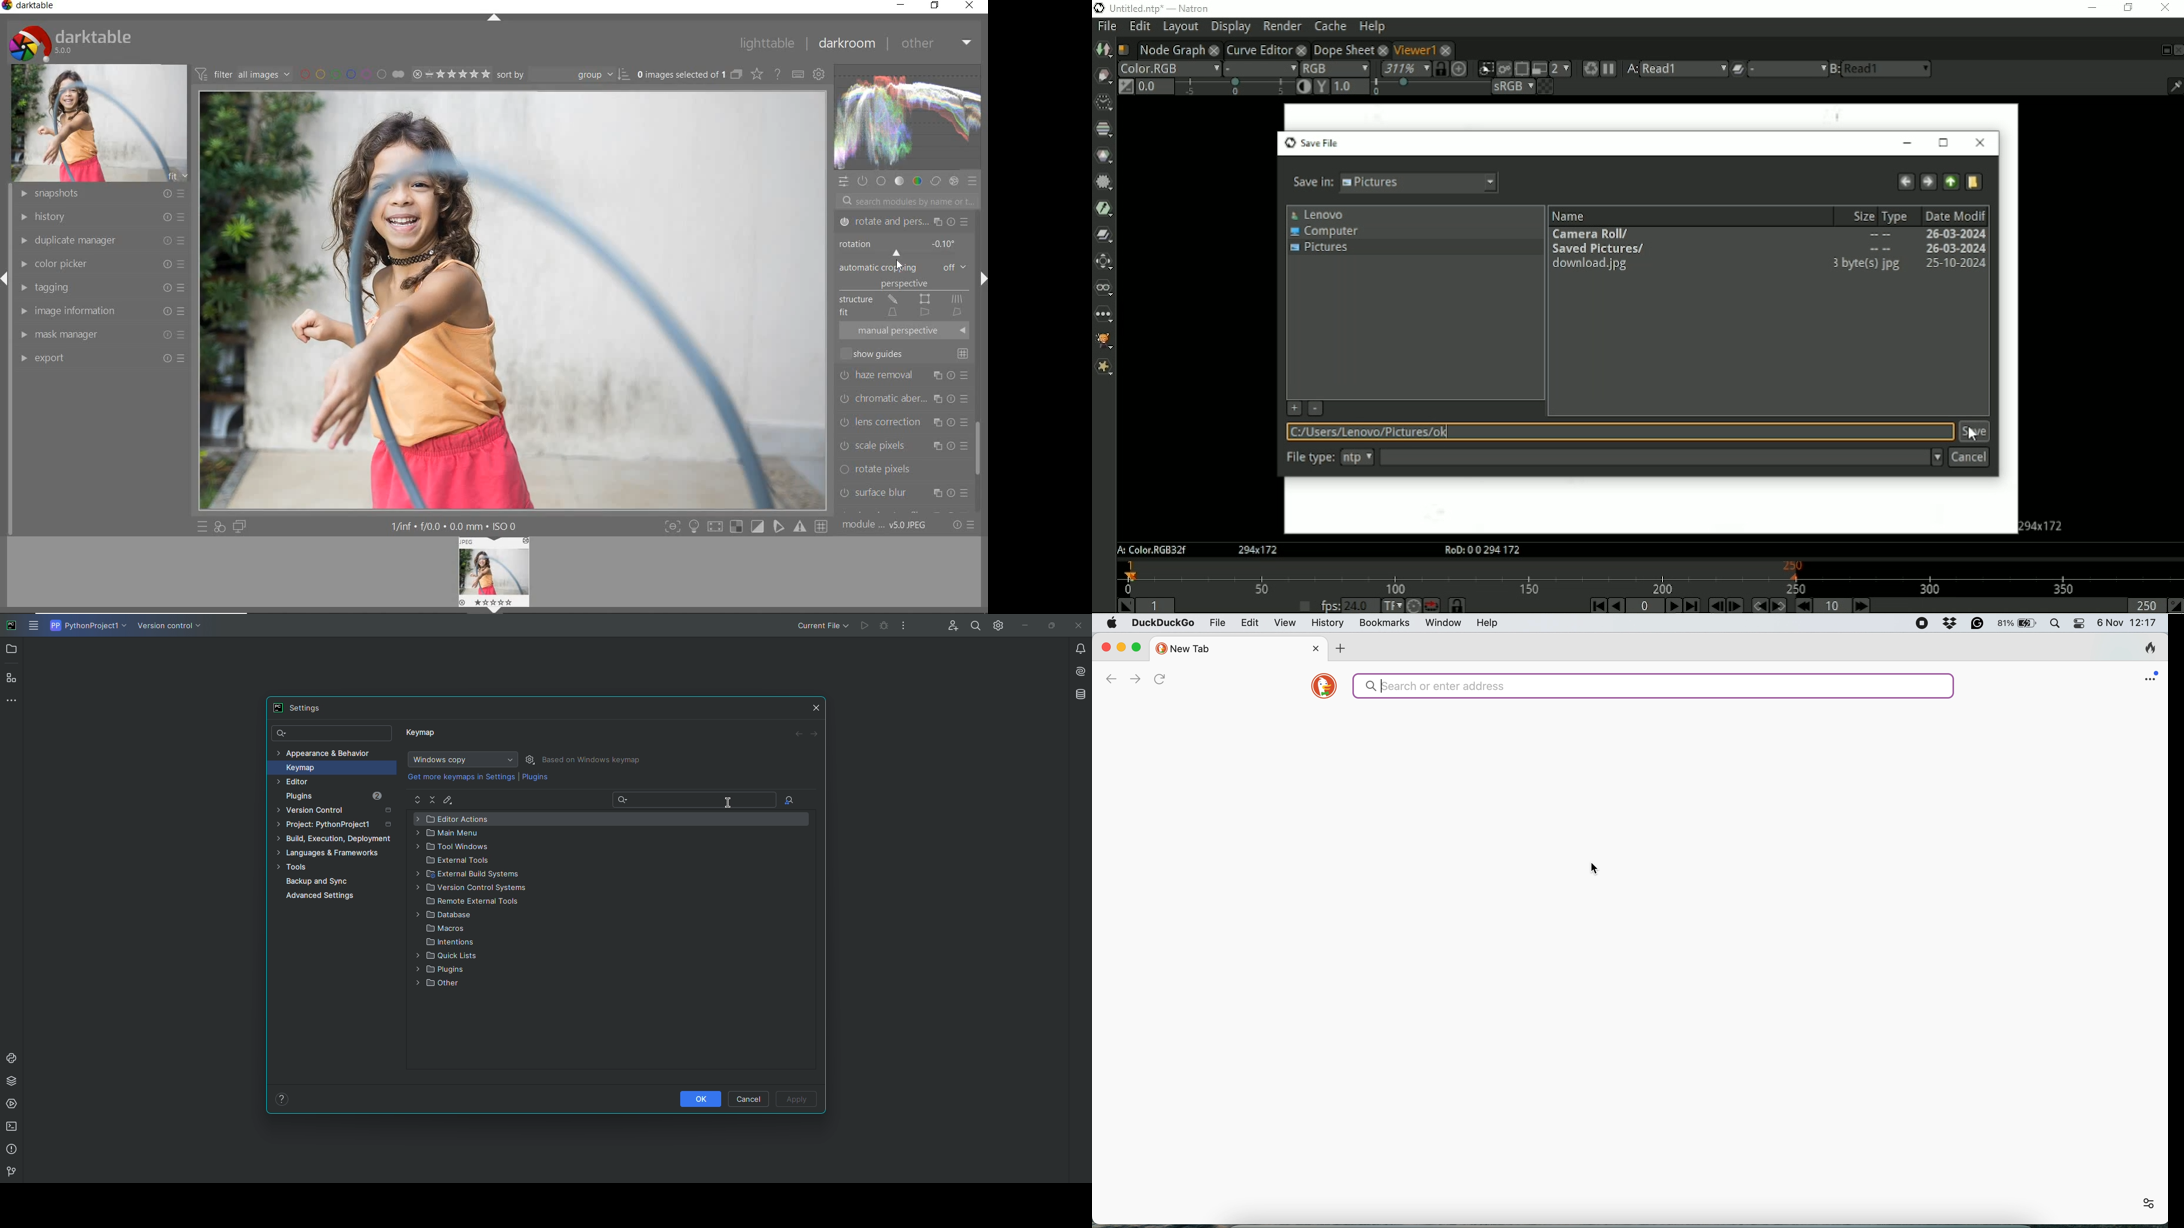  What do you see at coordinates (462, 777) in the screenshot?
I see `get more keymaps` at bounding box center [462, 777].